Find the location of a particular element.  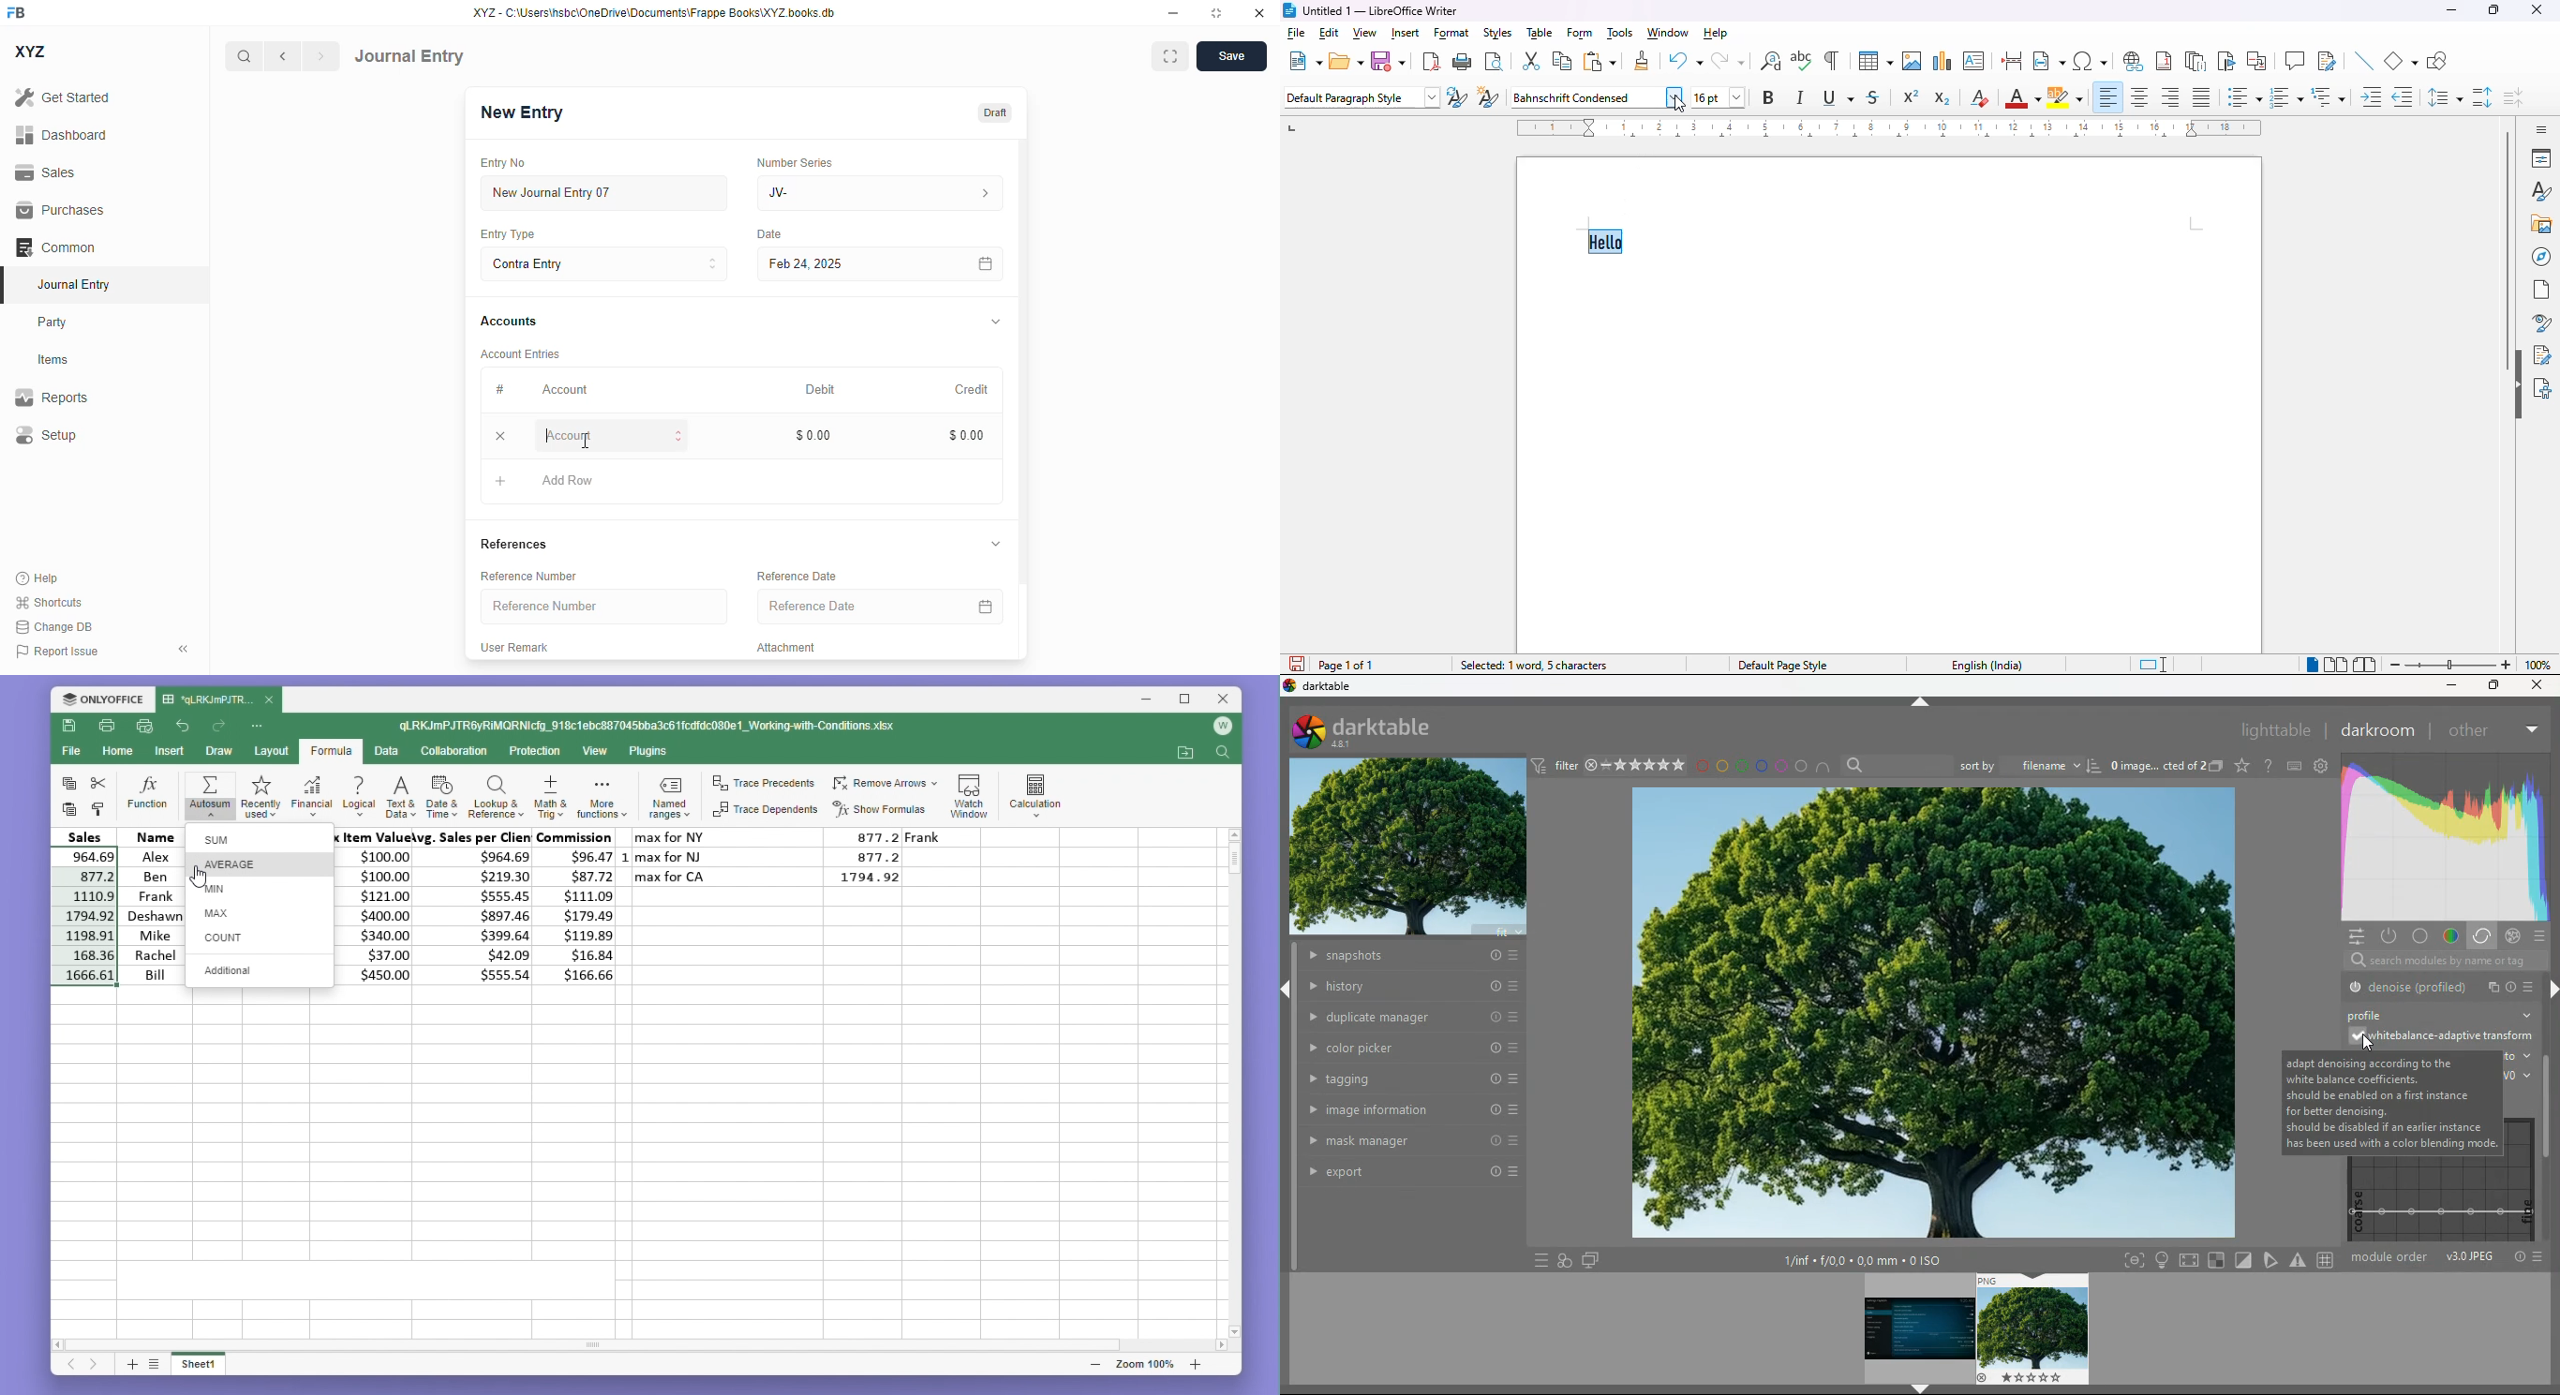

clone formatting is located at coordinates (1642, 59).